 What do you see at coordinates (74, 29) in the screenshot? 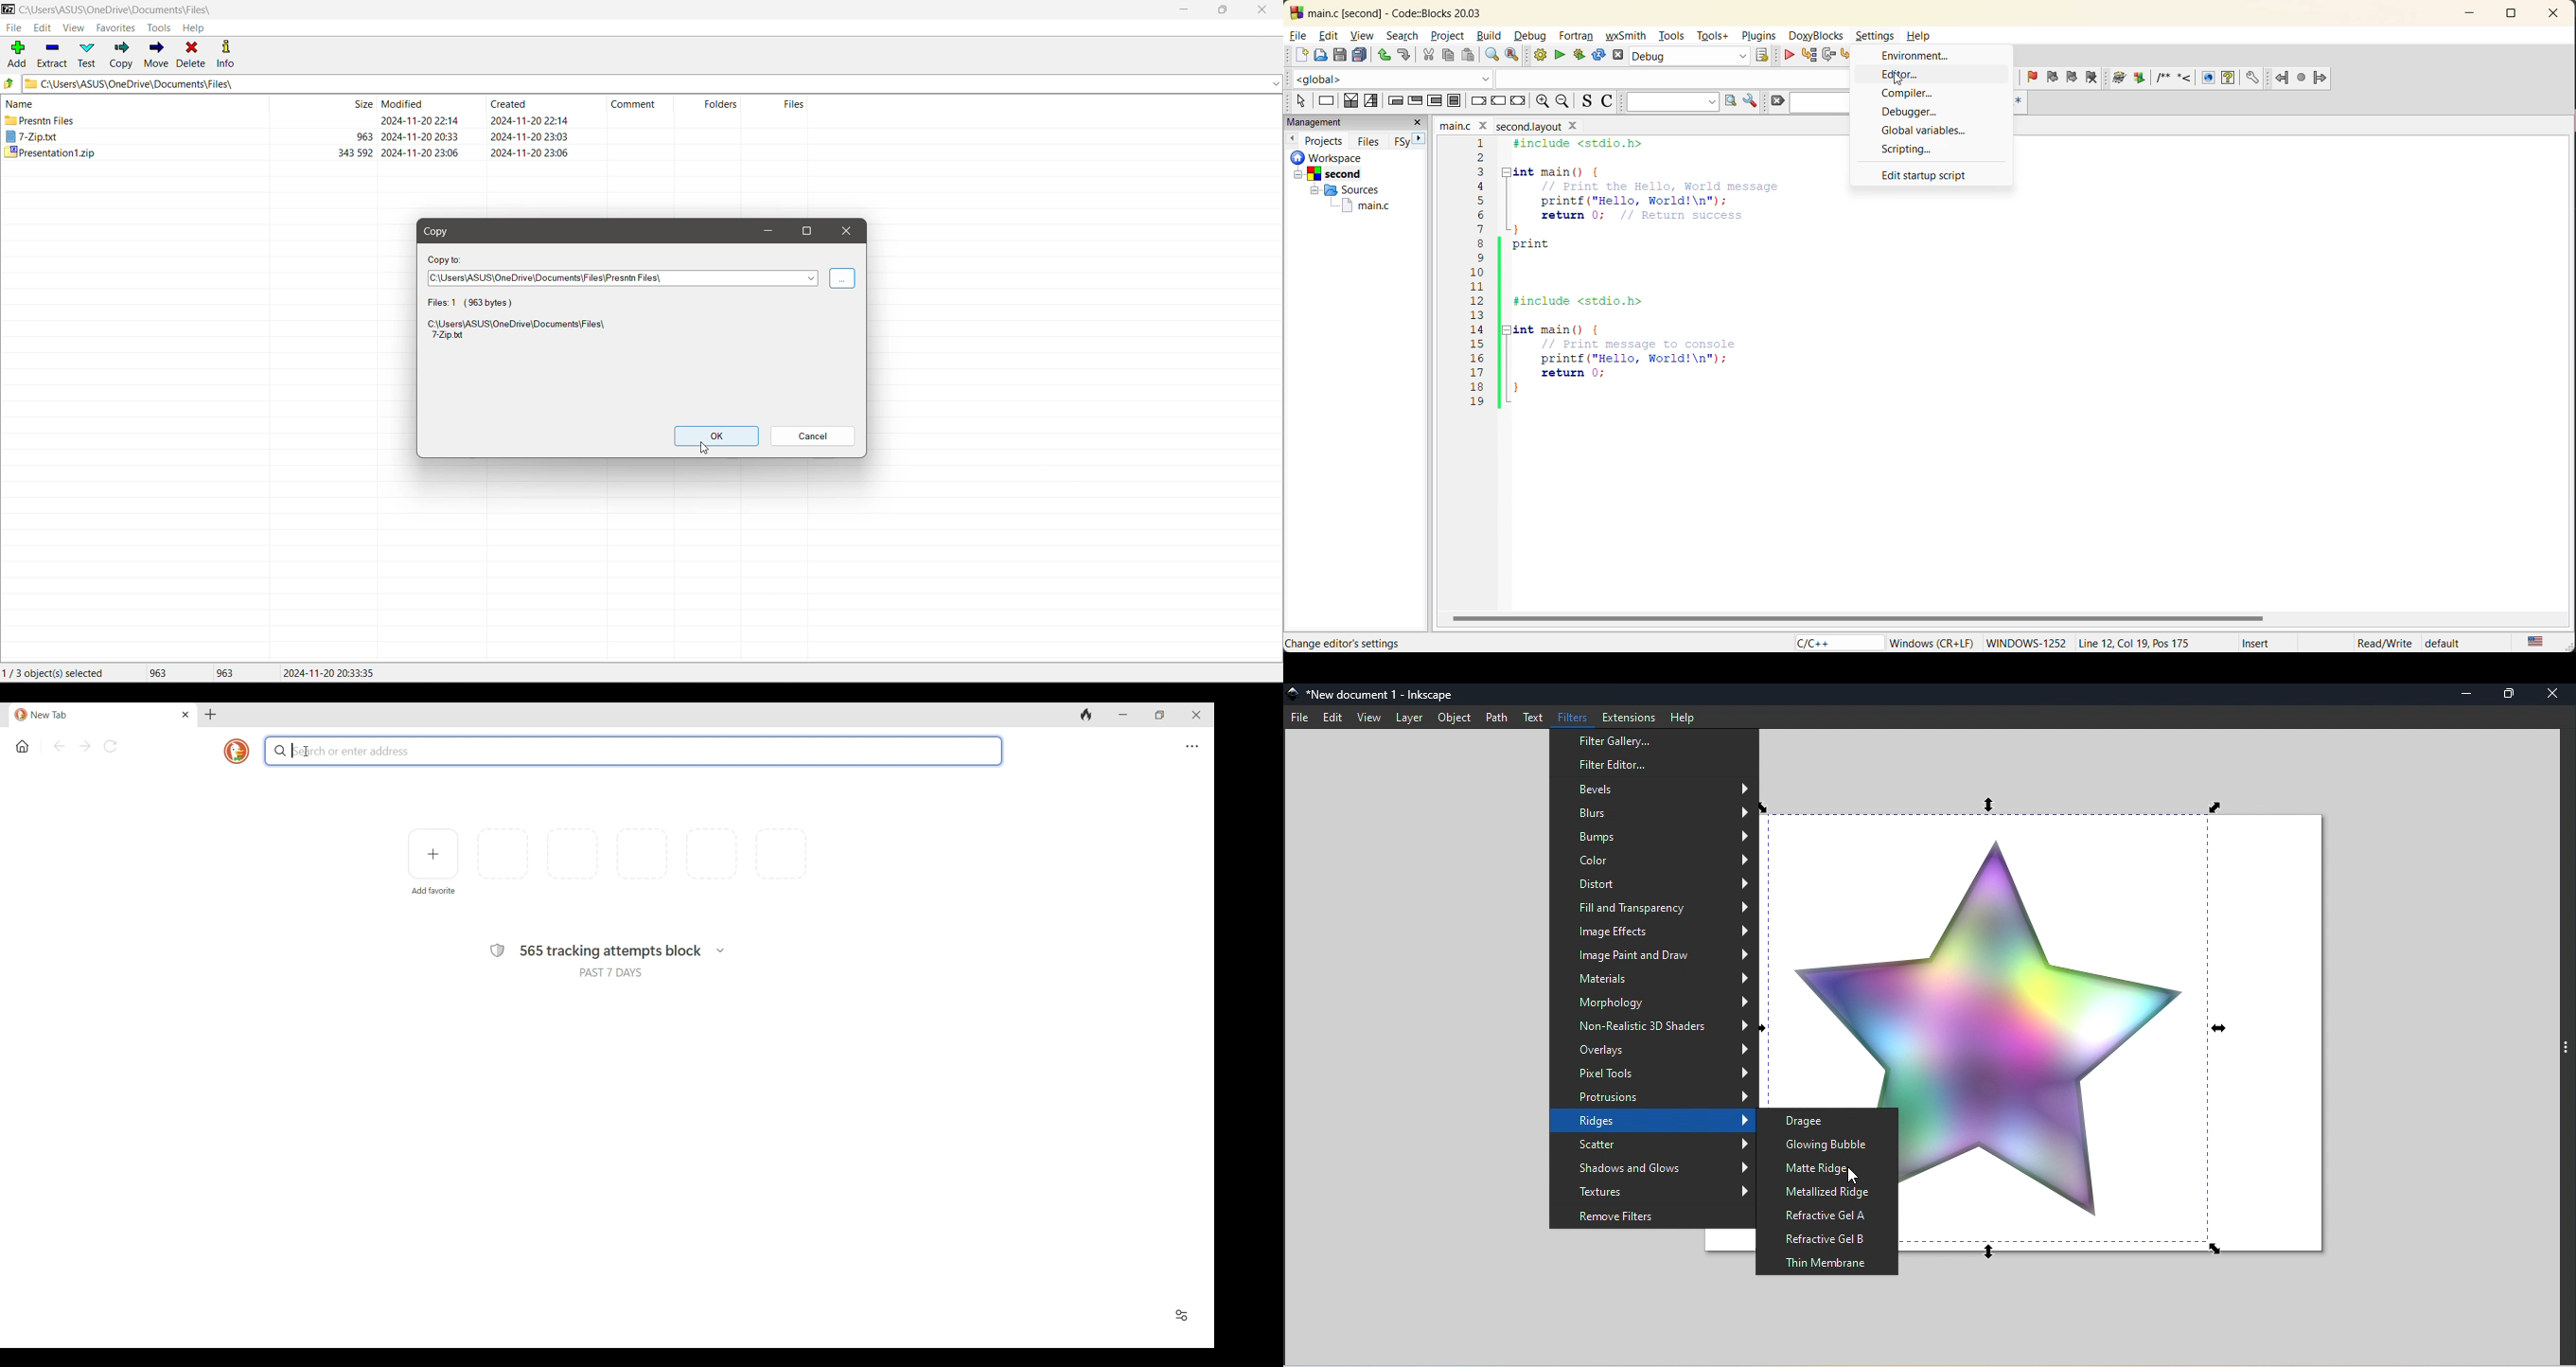
I see `View` at bounding box center [74, 29].